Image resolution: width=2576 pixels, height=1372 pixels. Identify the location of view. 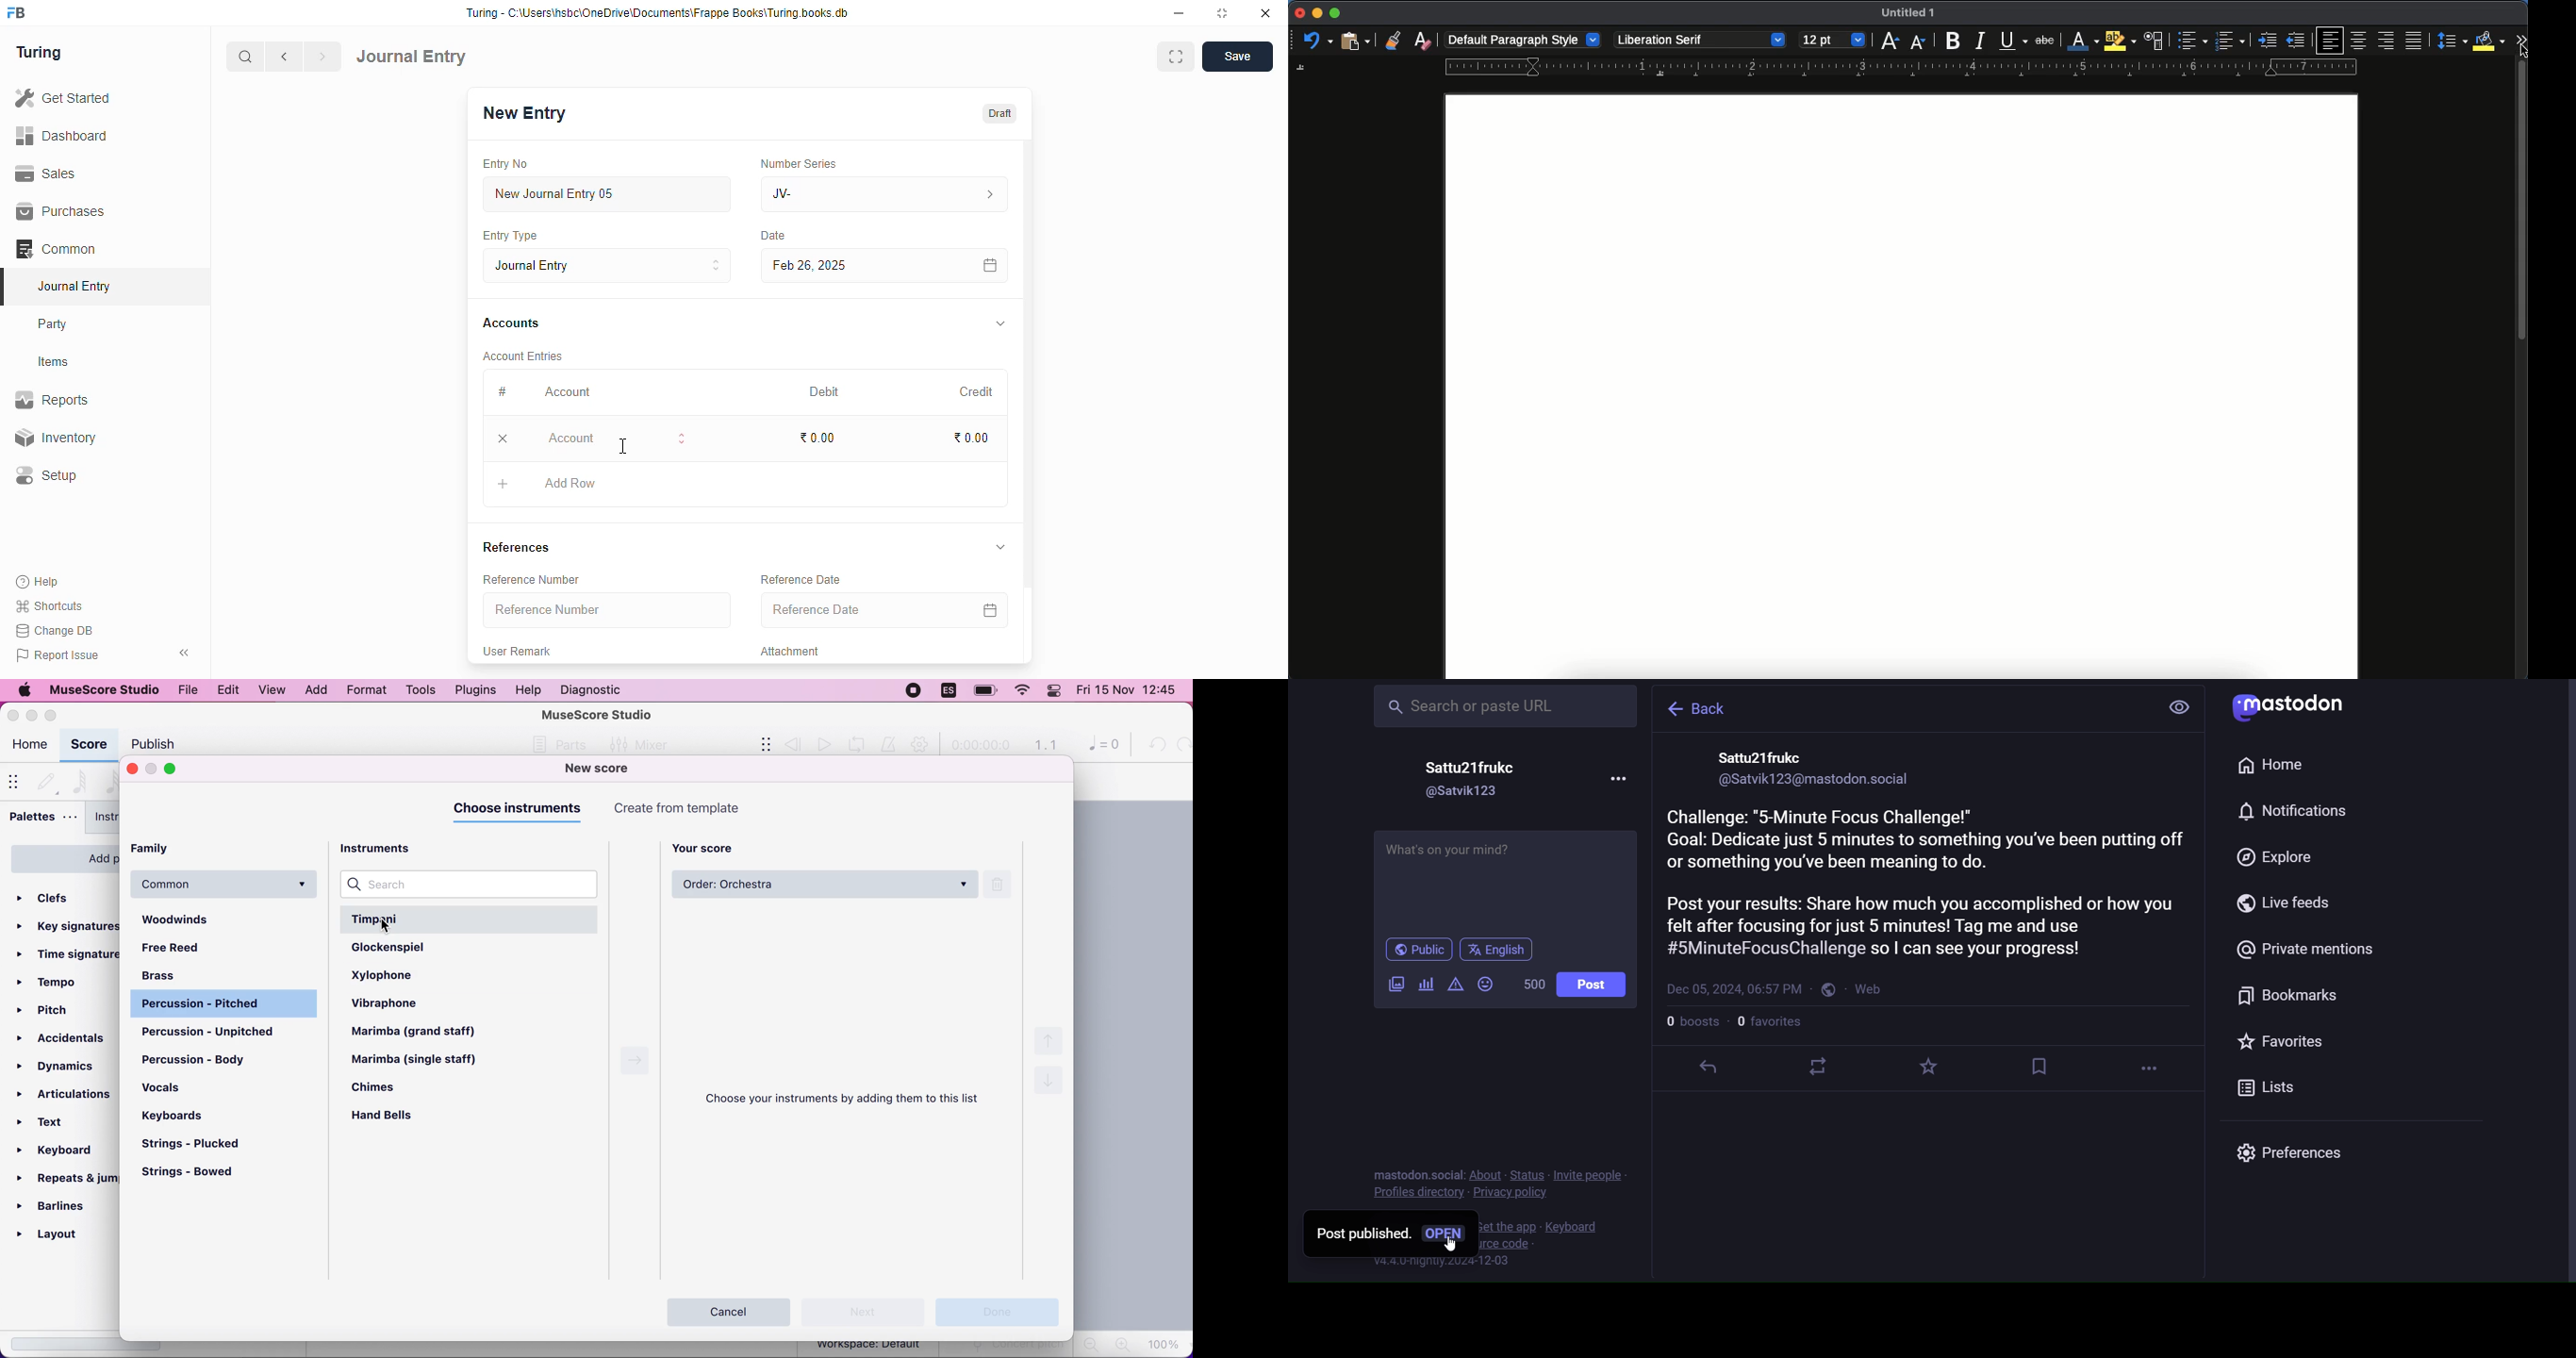
(2182, 705).